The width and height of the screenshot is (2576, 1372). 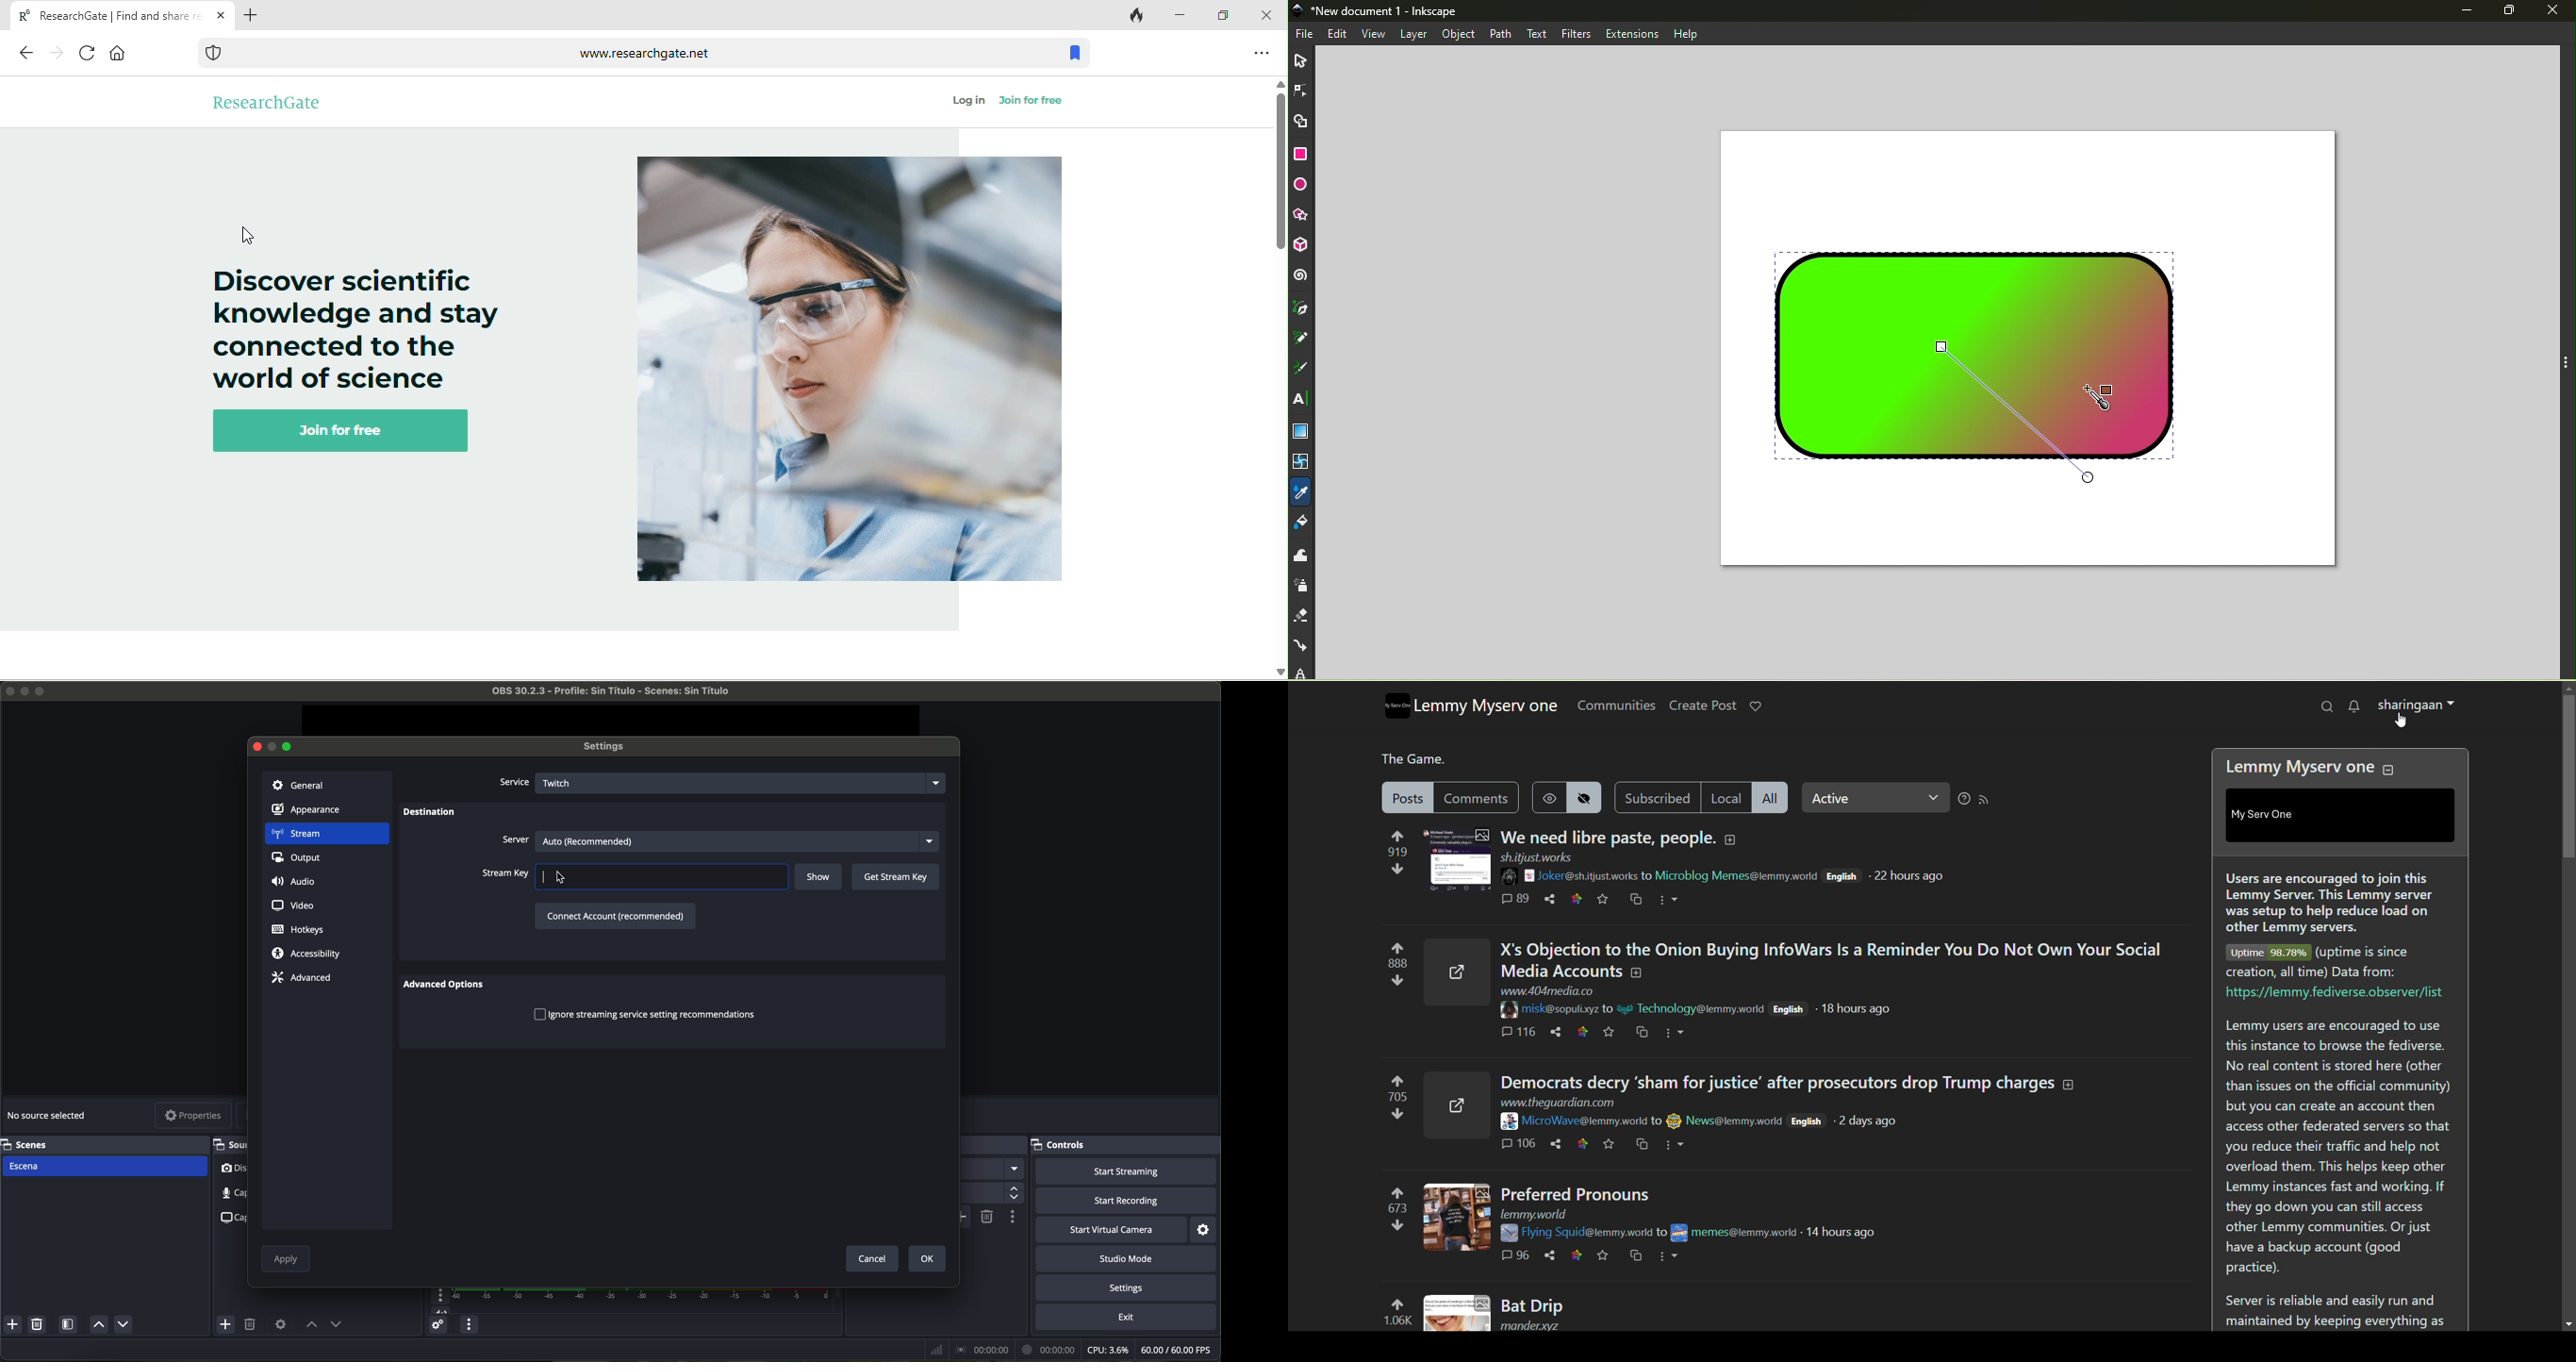 What do you see at coordinates (513, 783) in the screenshot?
I see `service` at bounding box center [513, 783].